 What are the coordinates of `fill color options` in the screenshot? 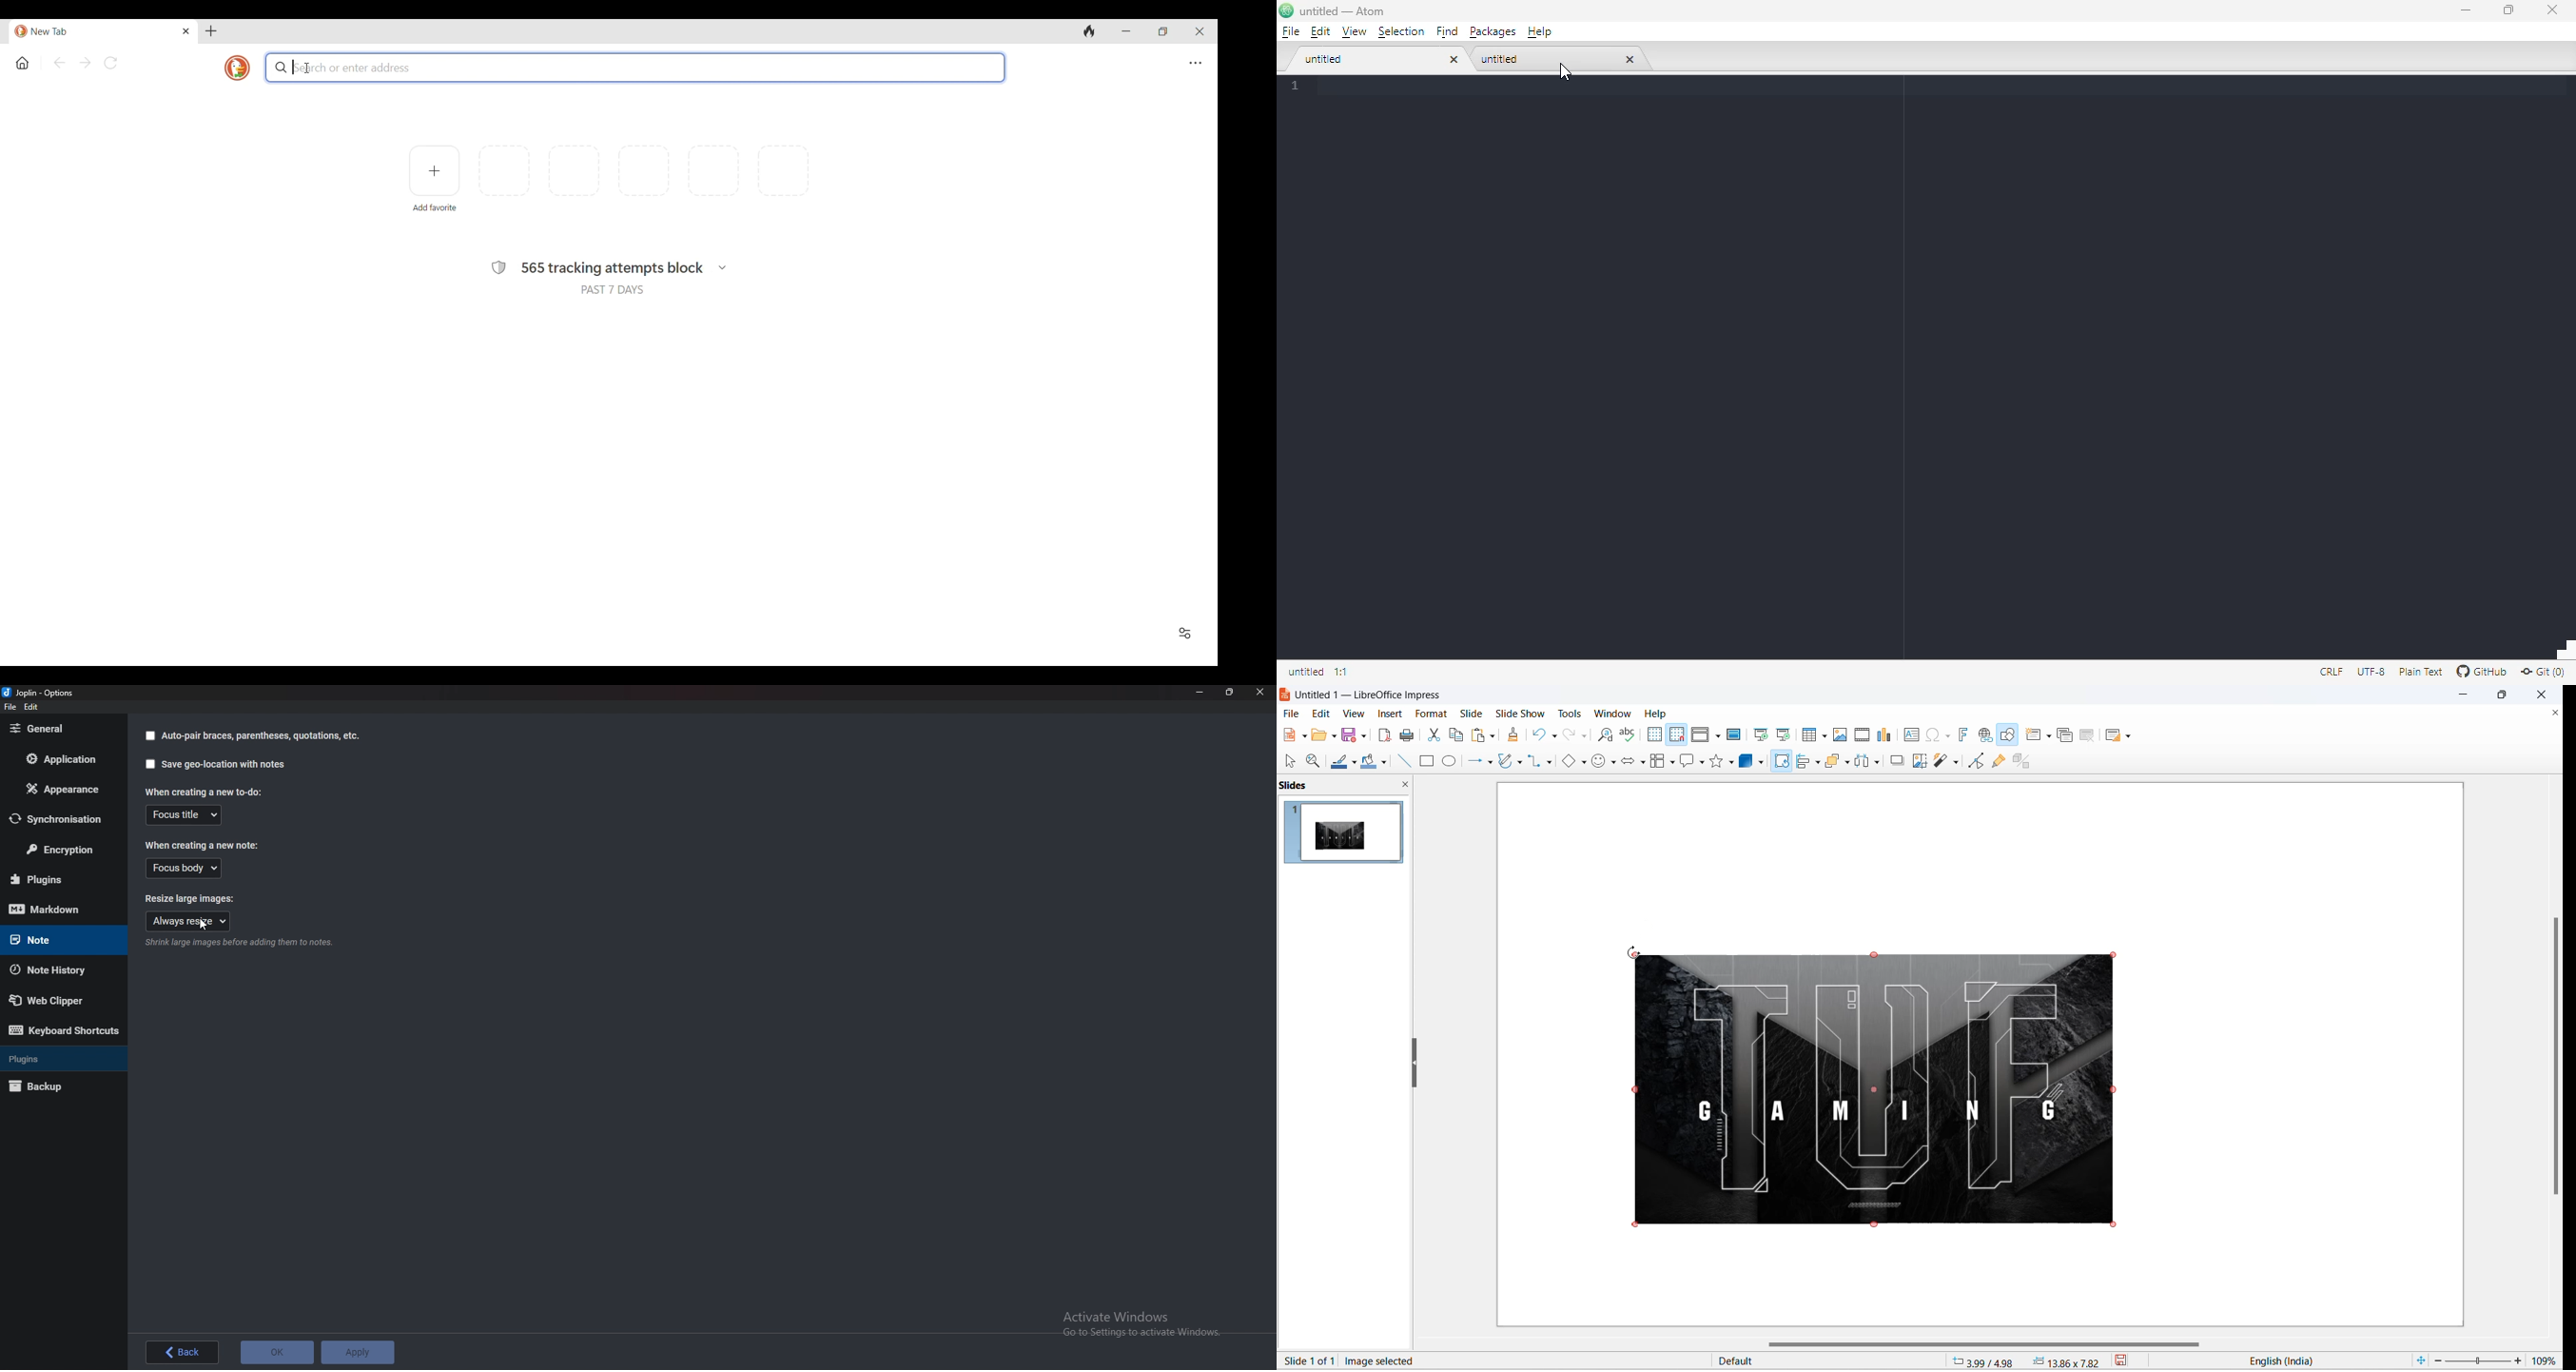 It's located at (1383, 763).